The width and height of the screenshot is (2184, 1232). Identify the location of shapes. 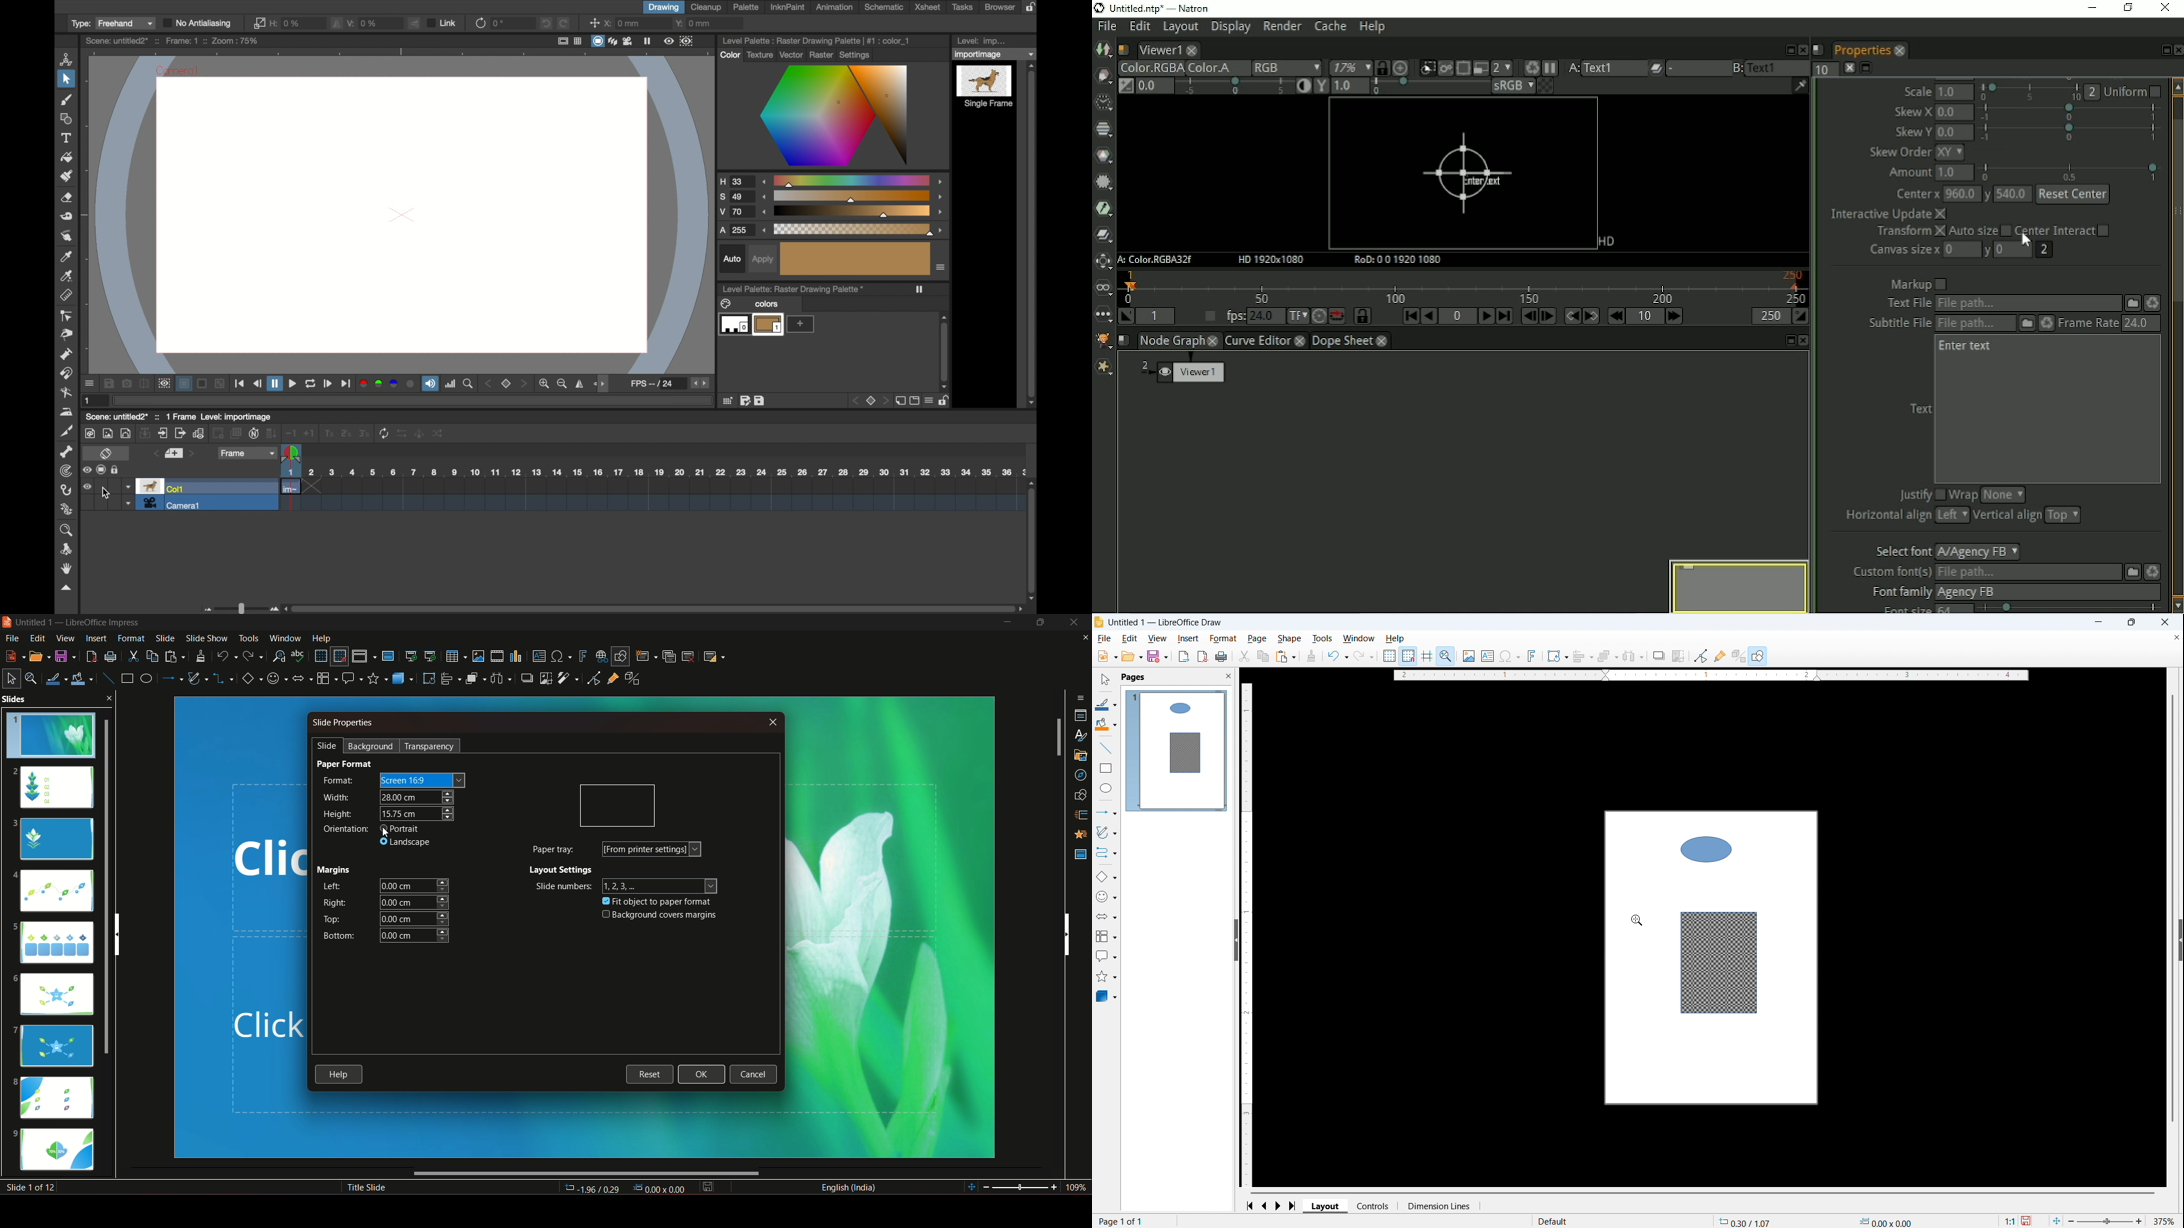
(1079, 795).